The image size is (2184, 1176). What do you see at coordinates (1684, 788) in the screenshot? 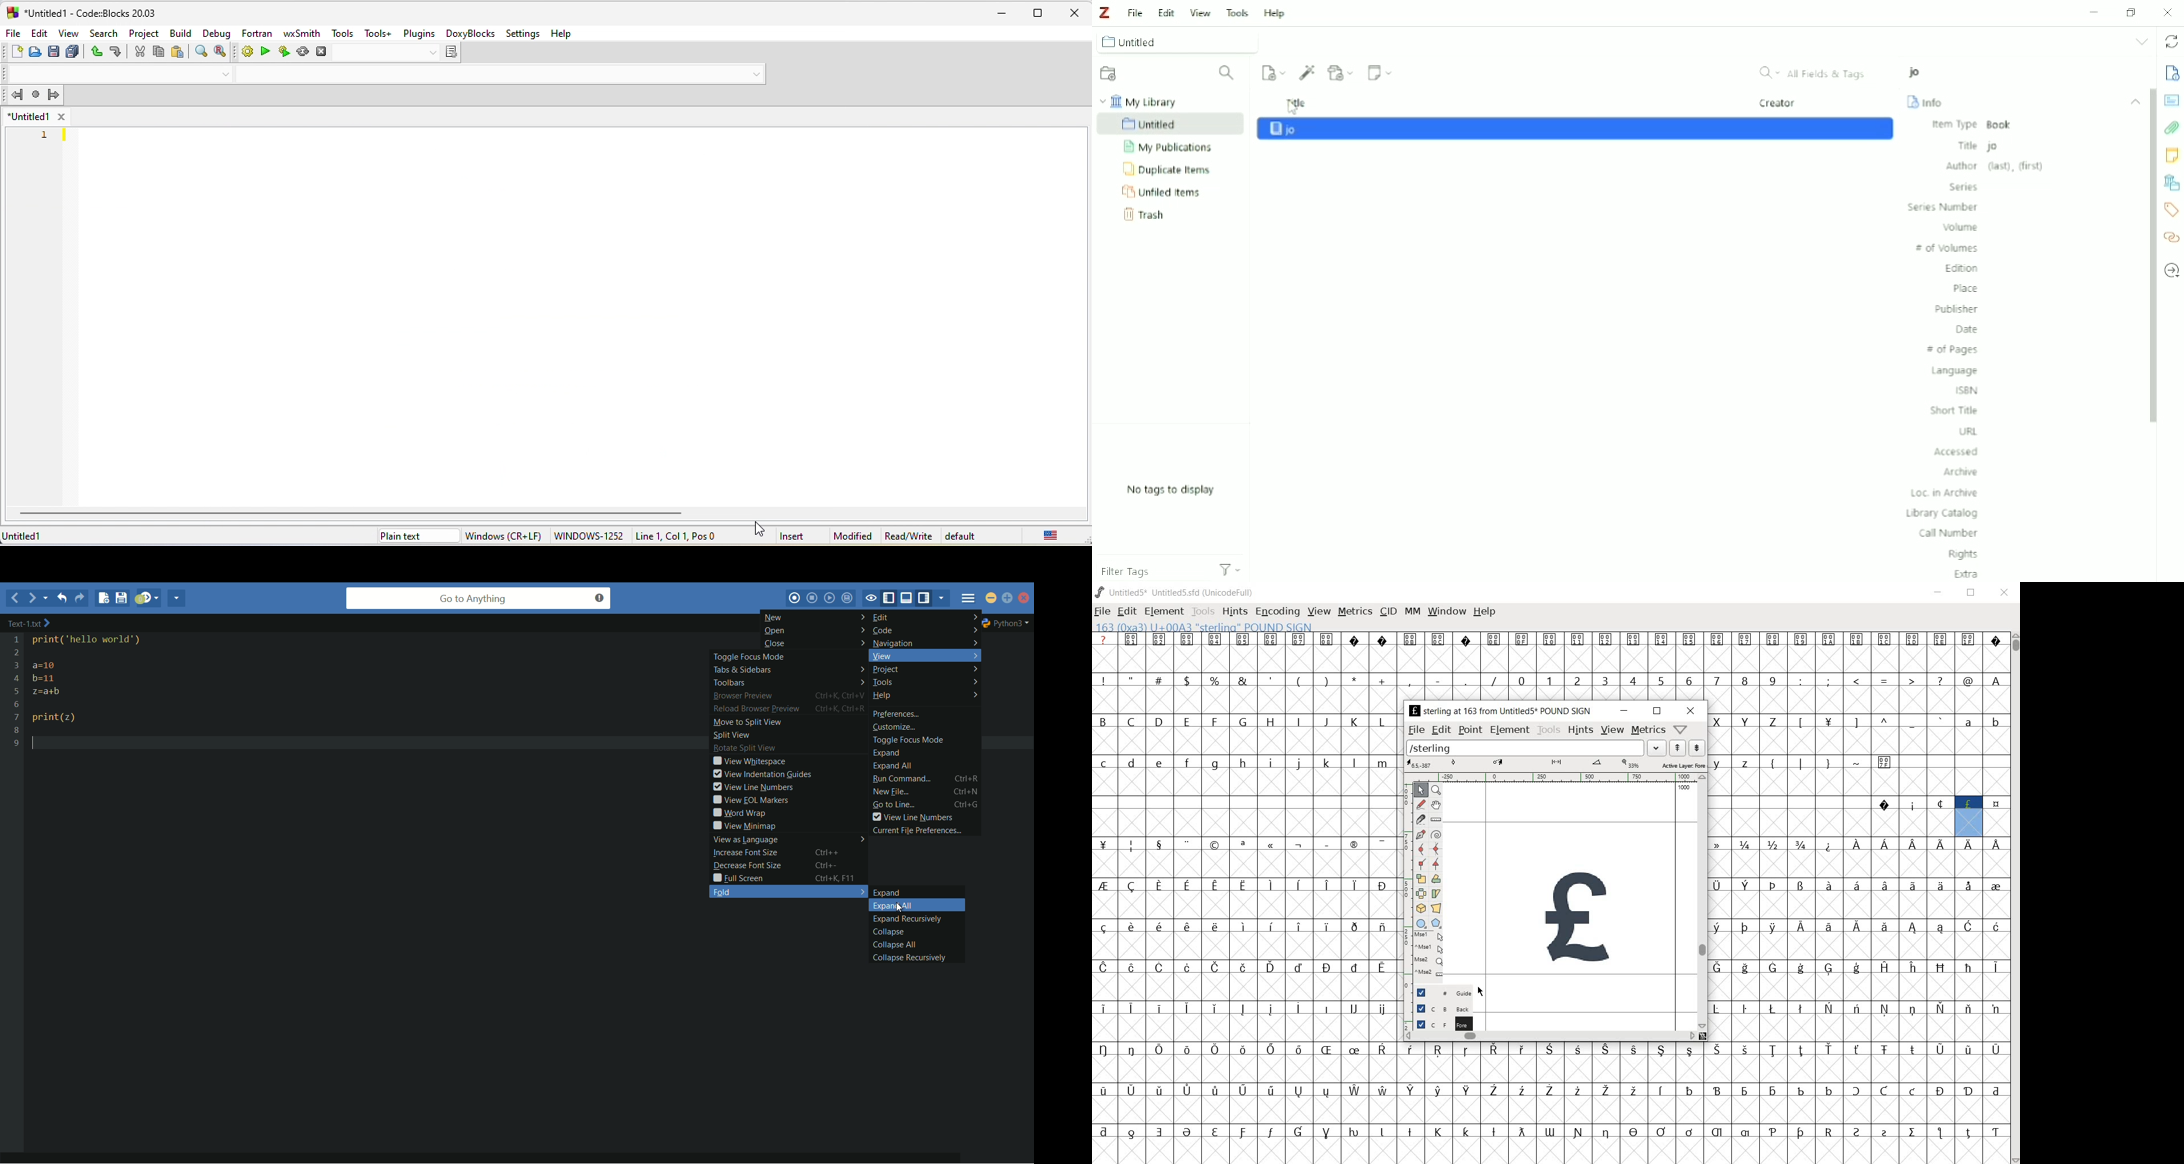
I see `1000` at bounding box center [1684, 788].